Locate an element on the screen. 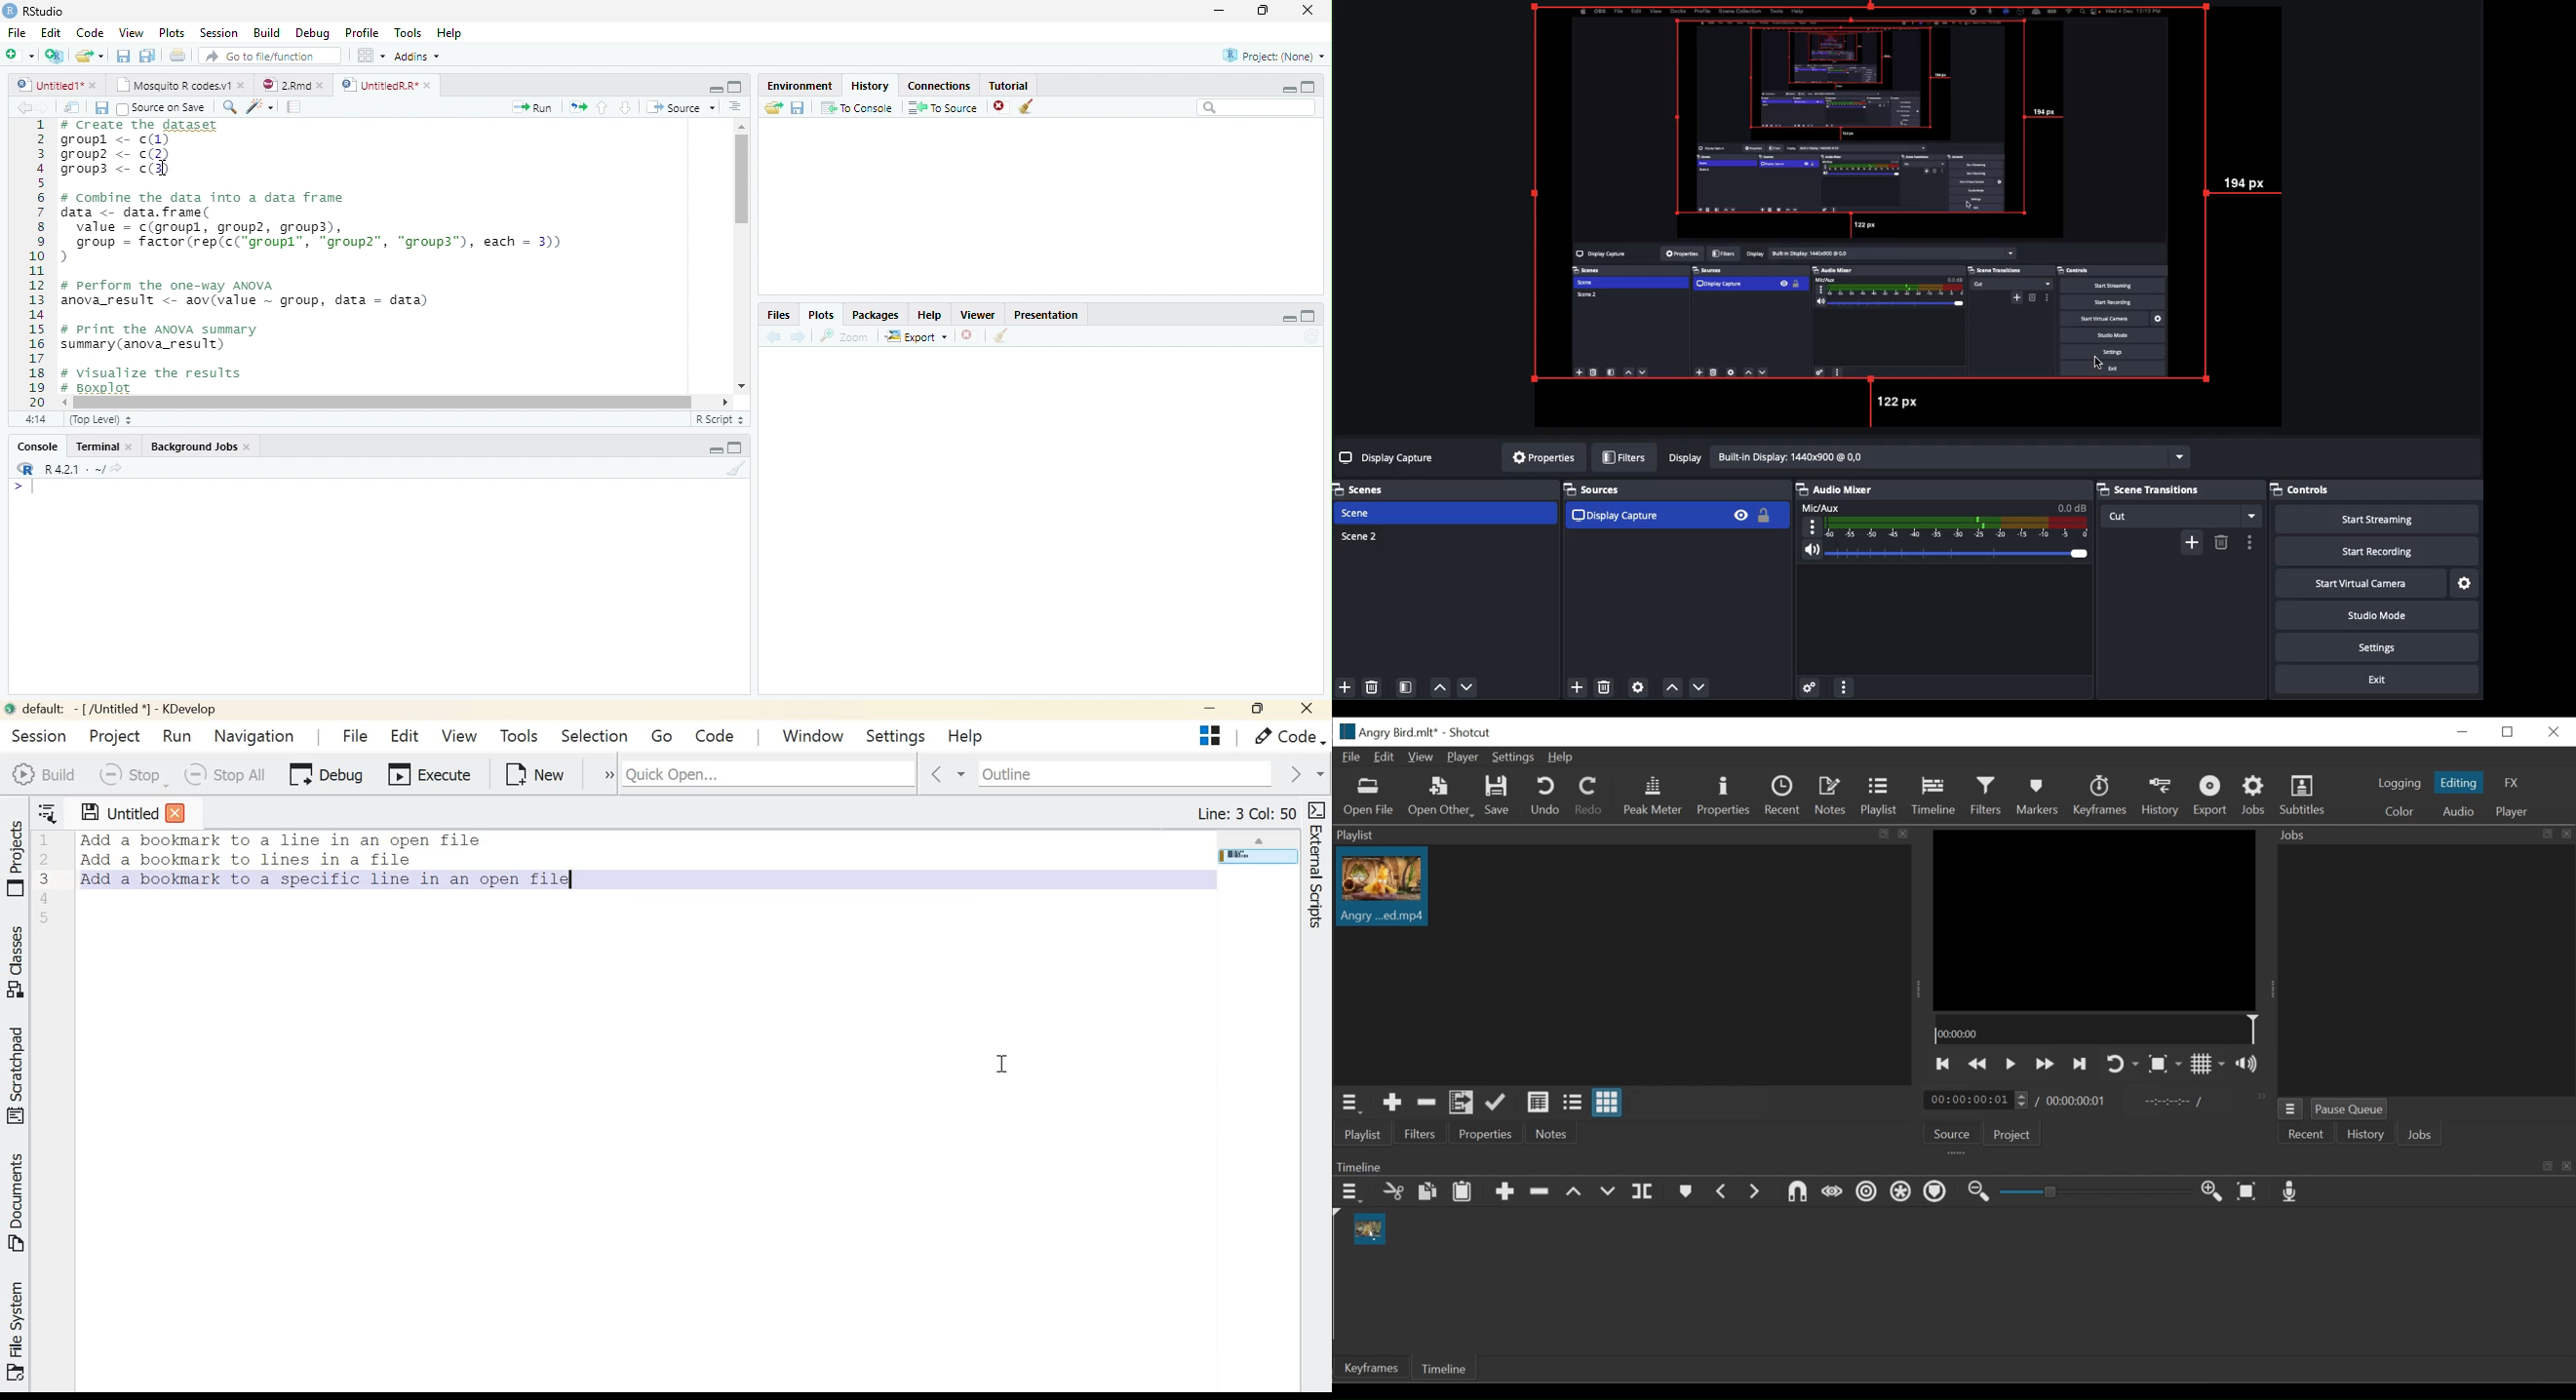 The image size is (2576, 1400). Search is located at coordinates (1257, 108).